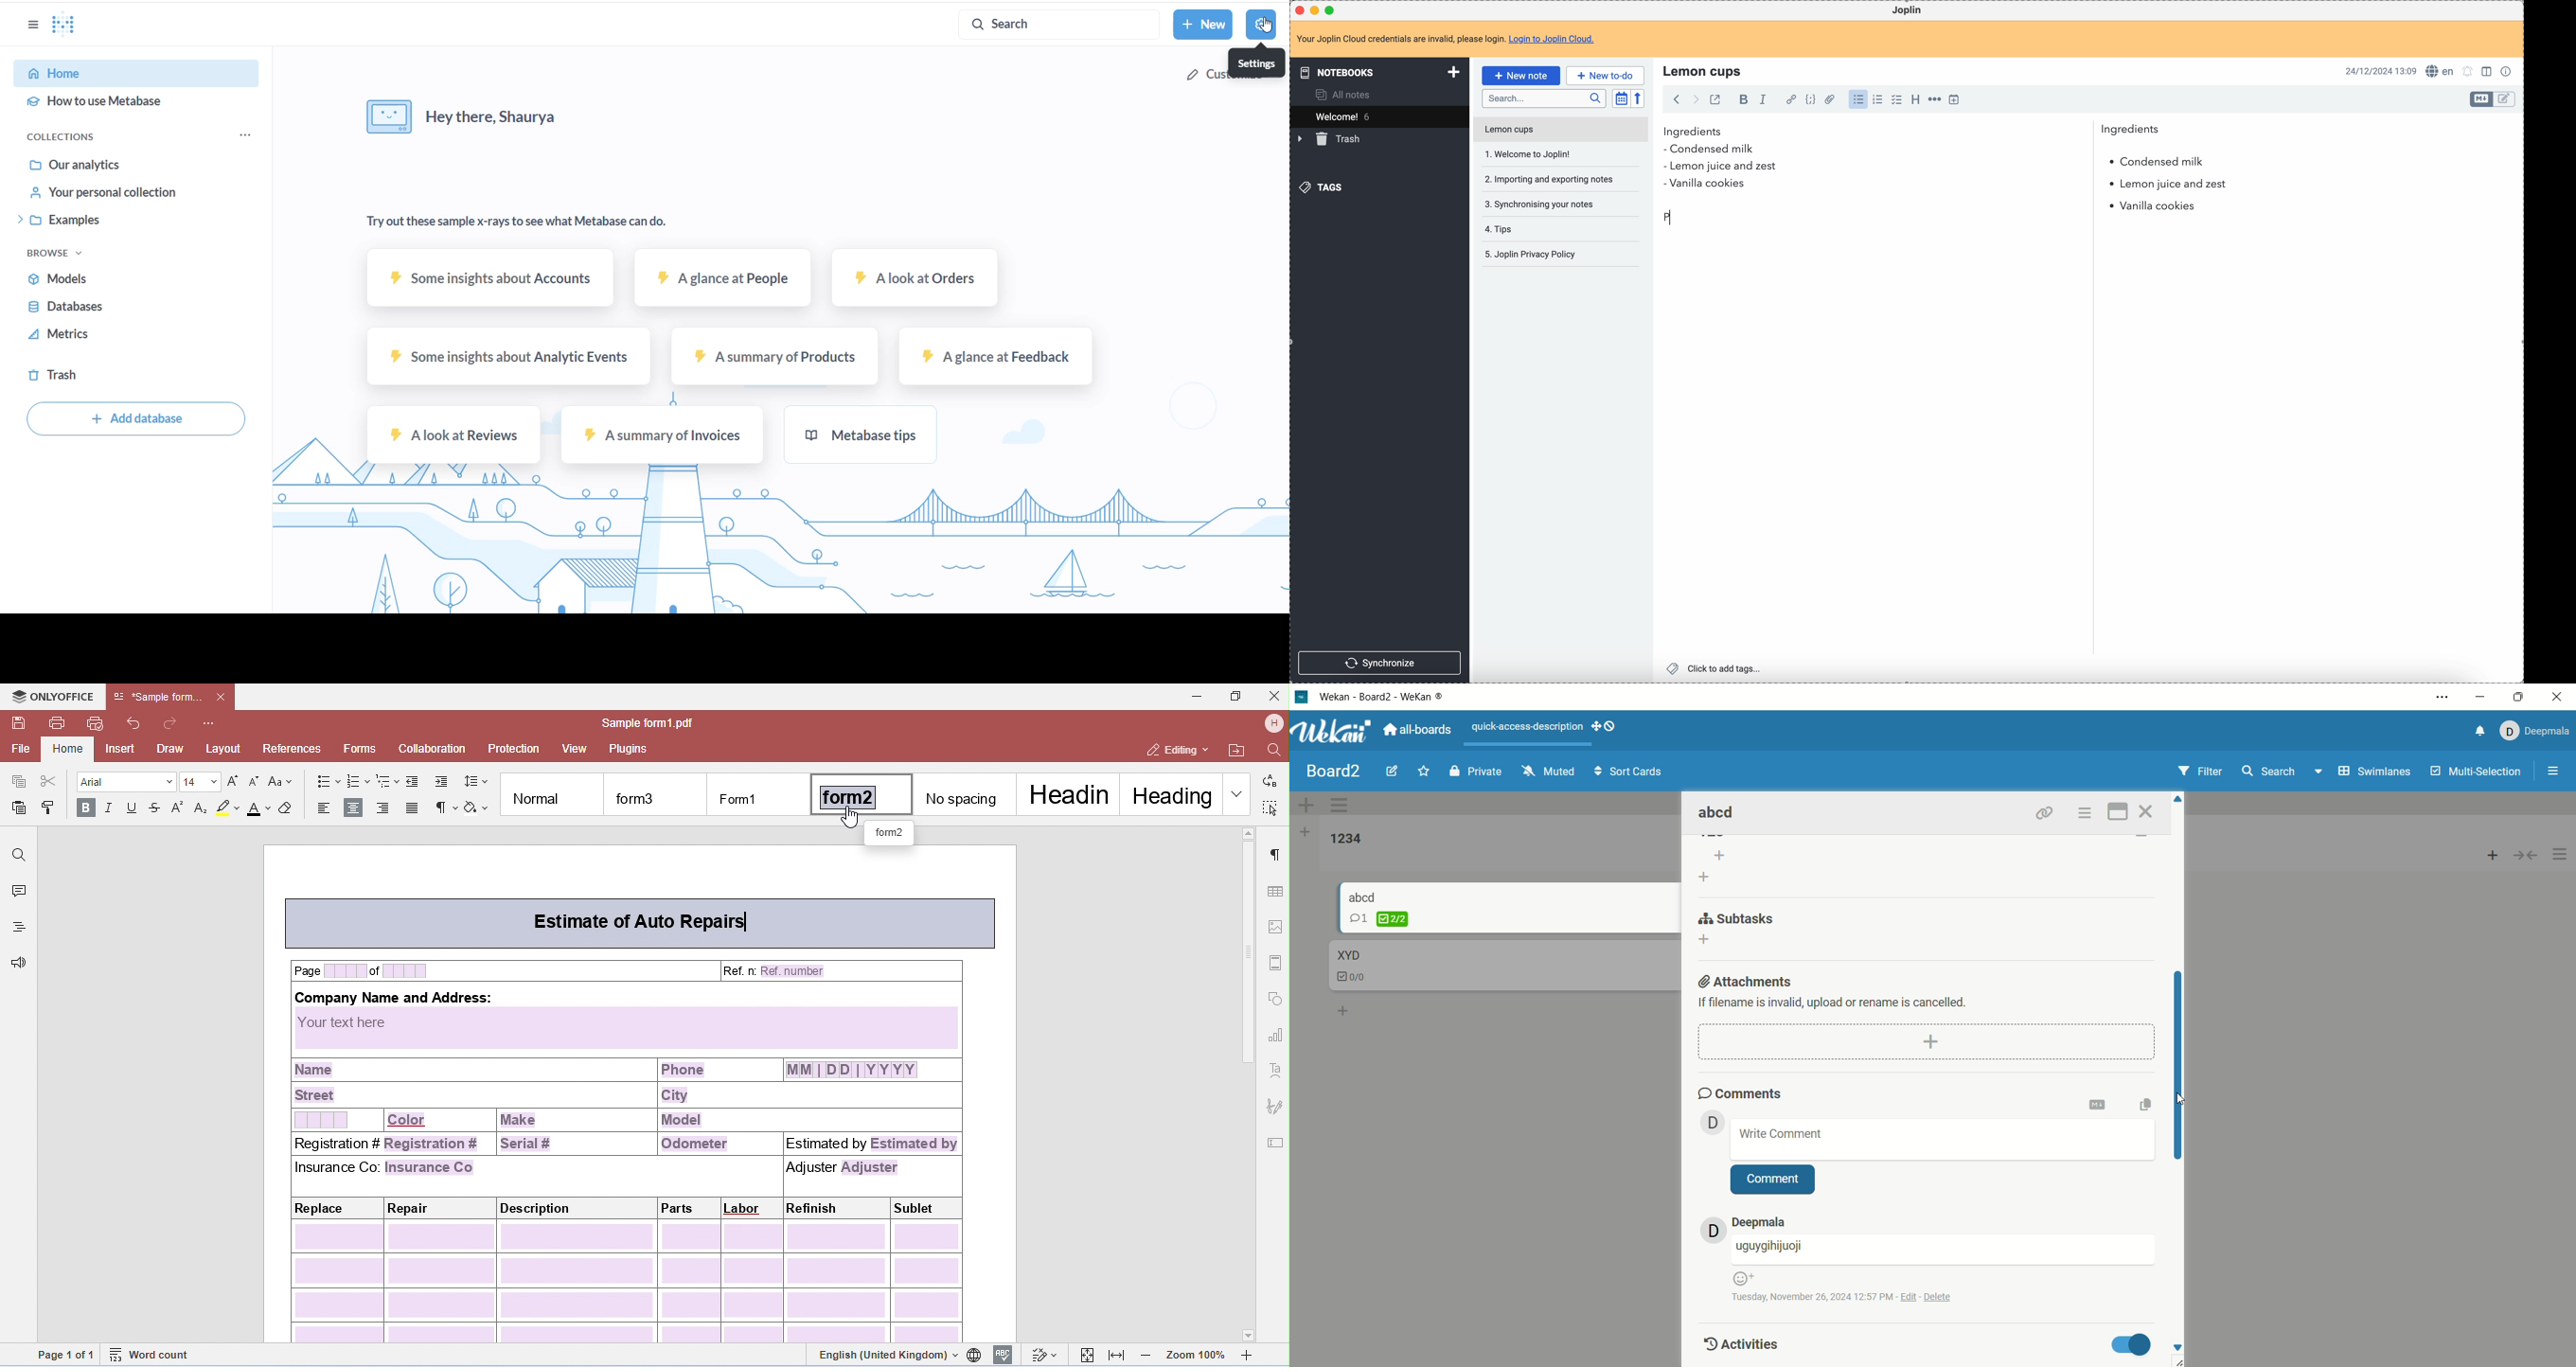 This screenshot has height=1372, width=2576. I want to click on bulleted list, so click(1857, 100).